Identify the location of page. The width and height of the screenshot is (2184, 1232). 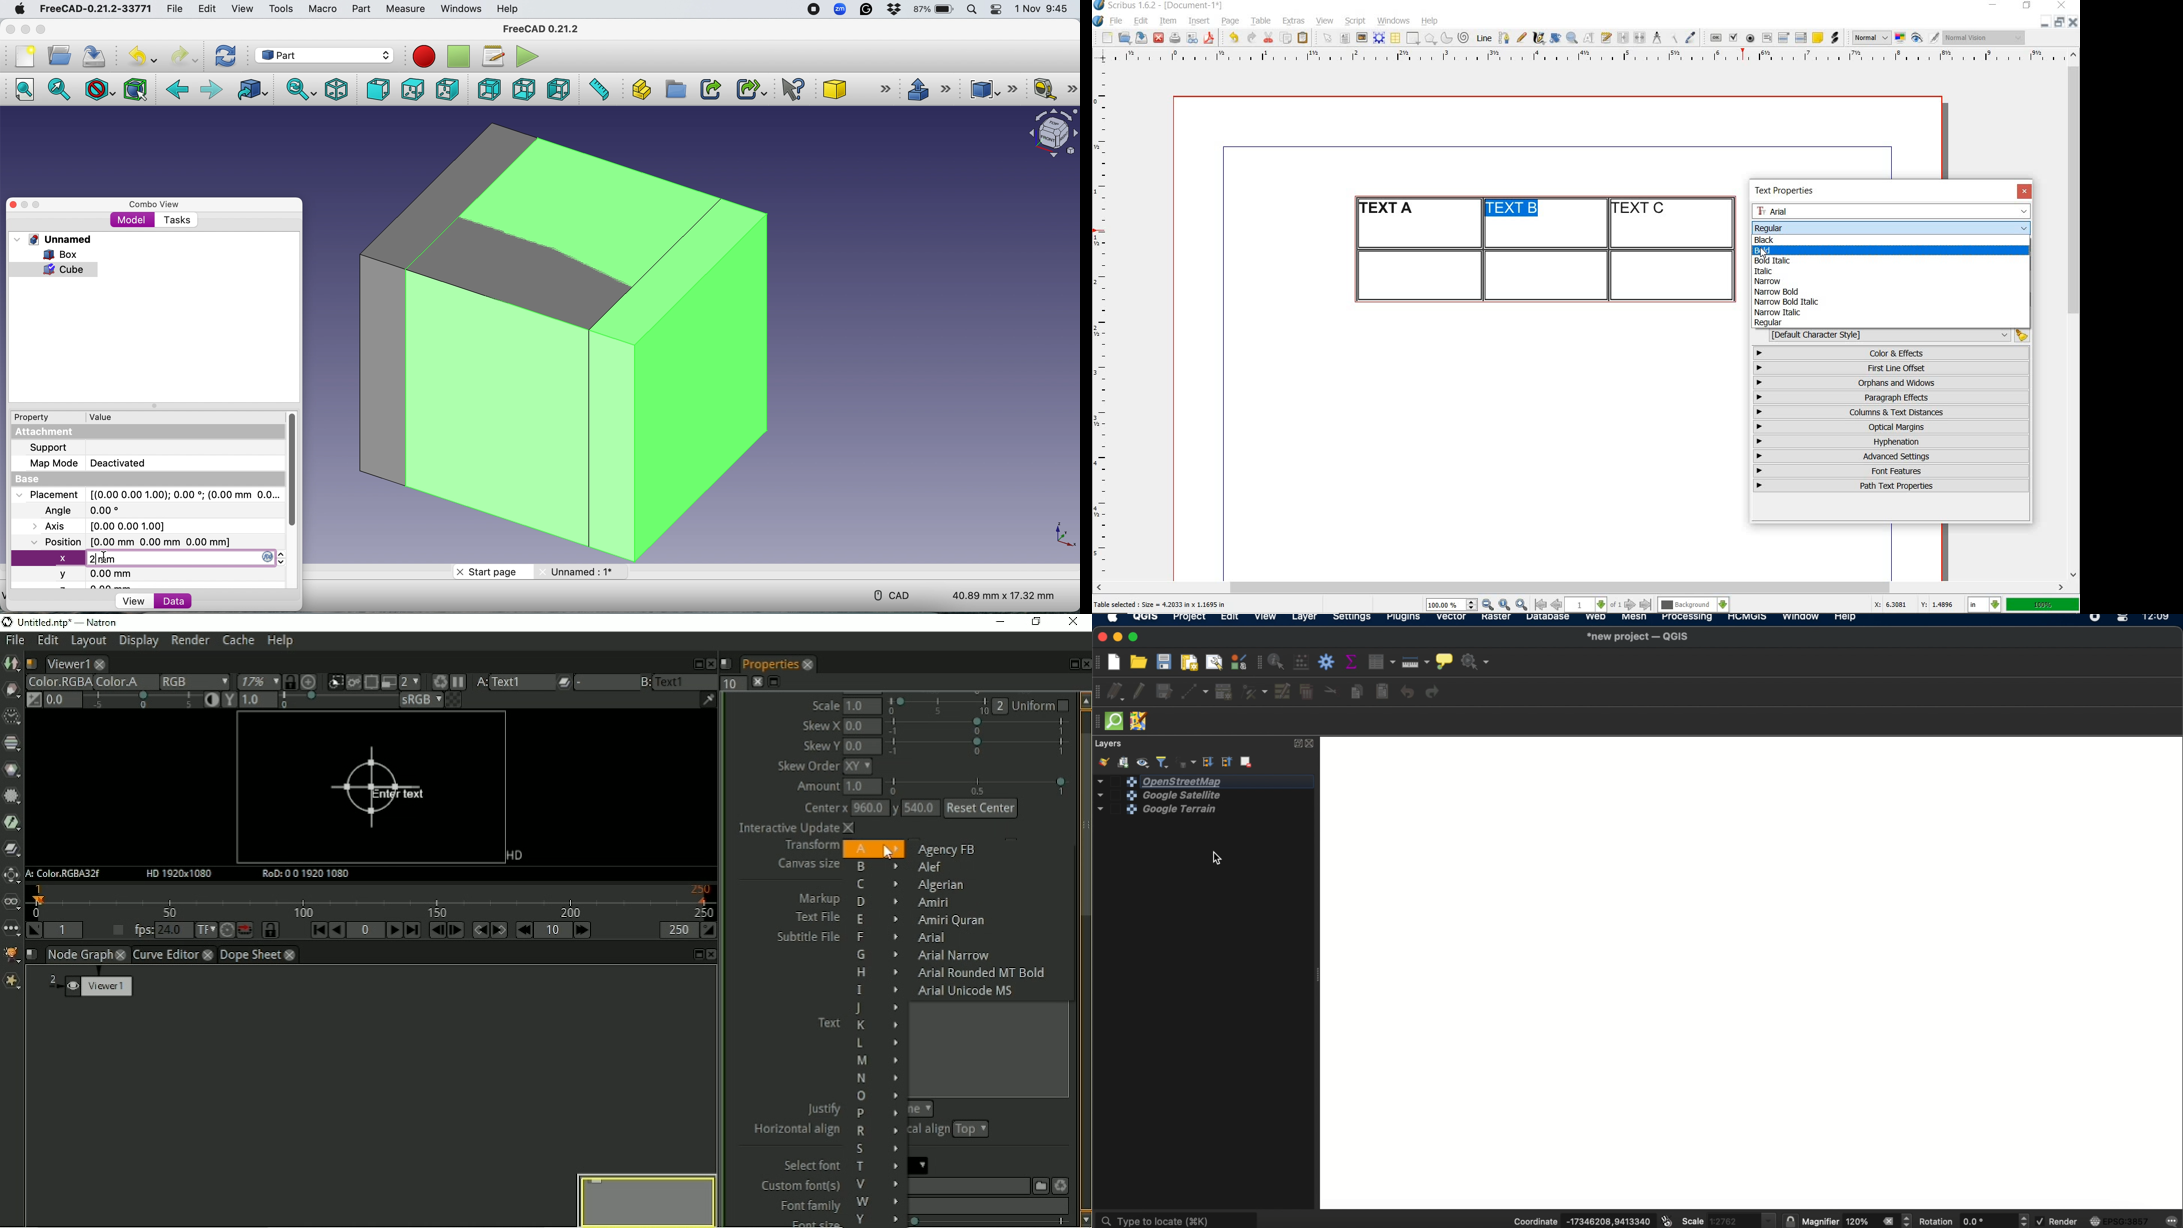
(1230, 21).